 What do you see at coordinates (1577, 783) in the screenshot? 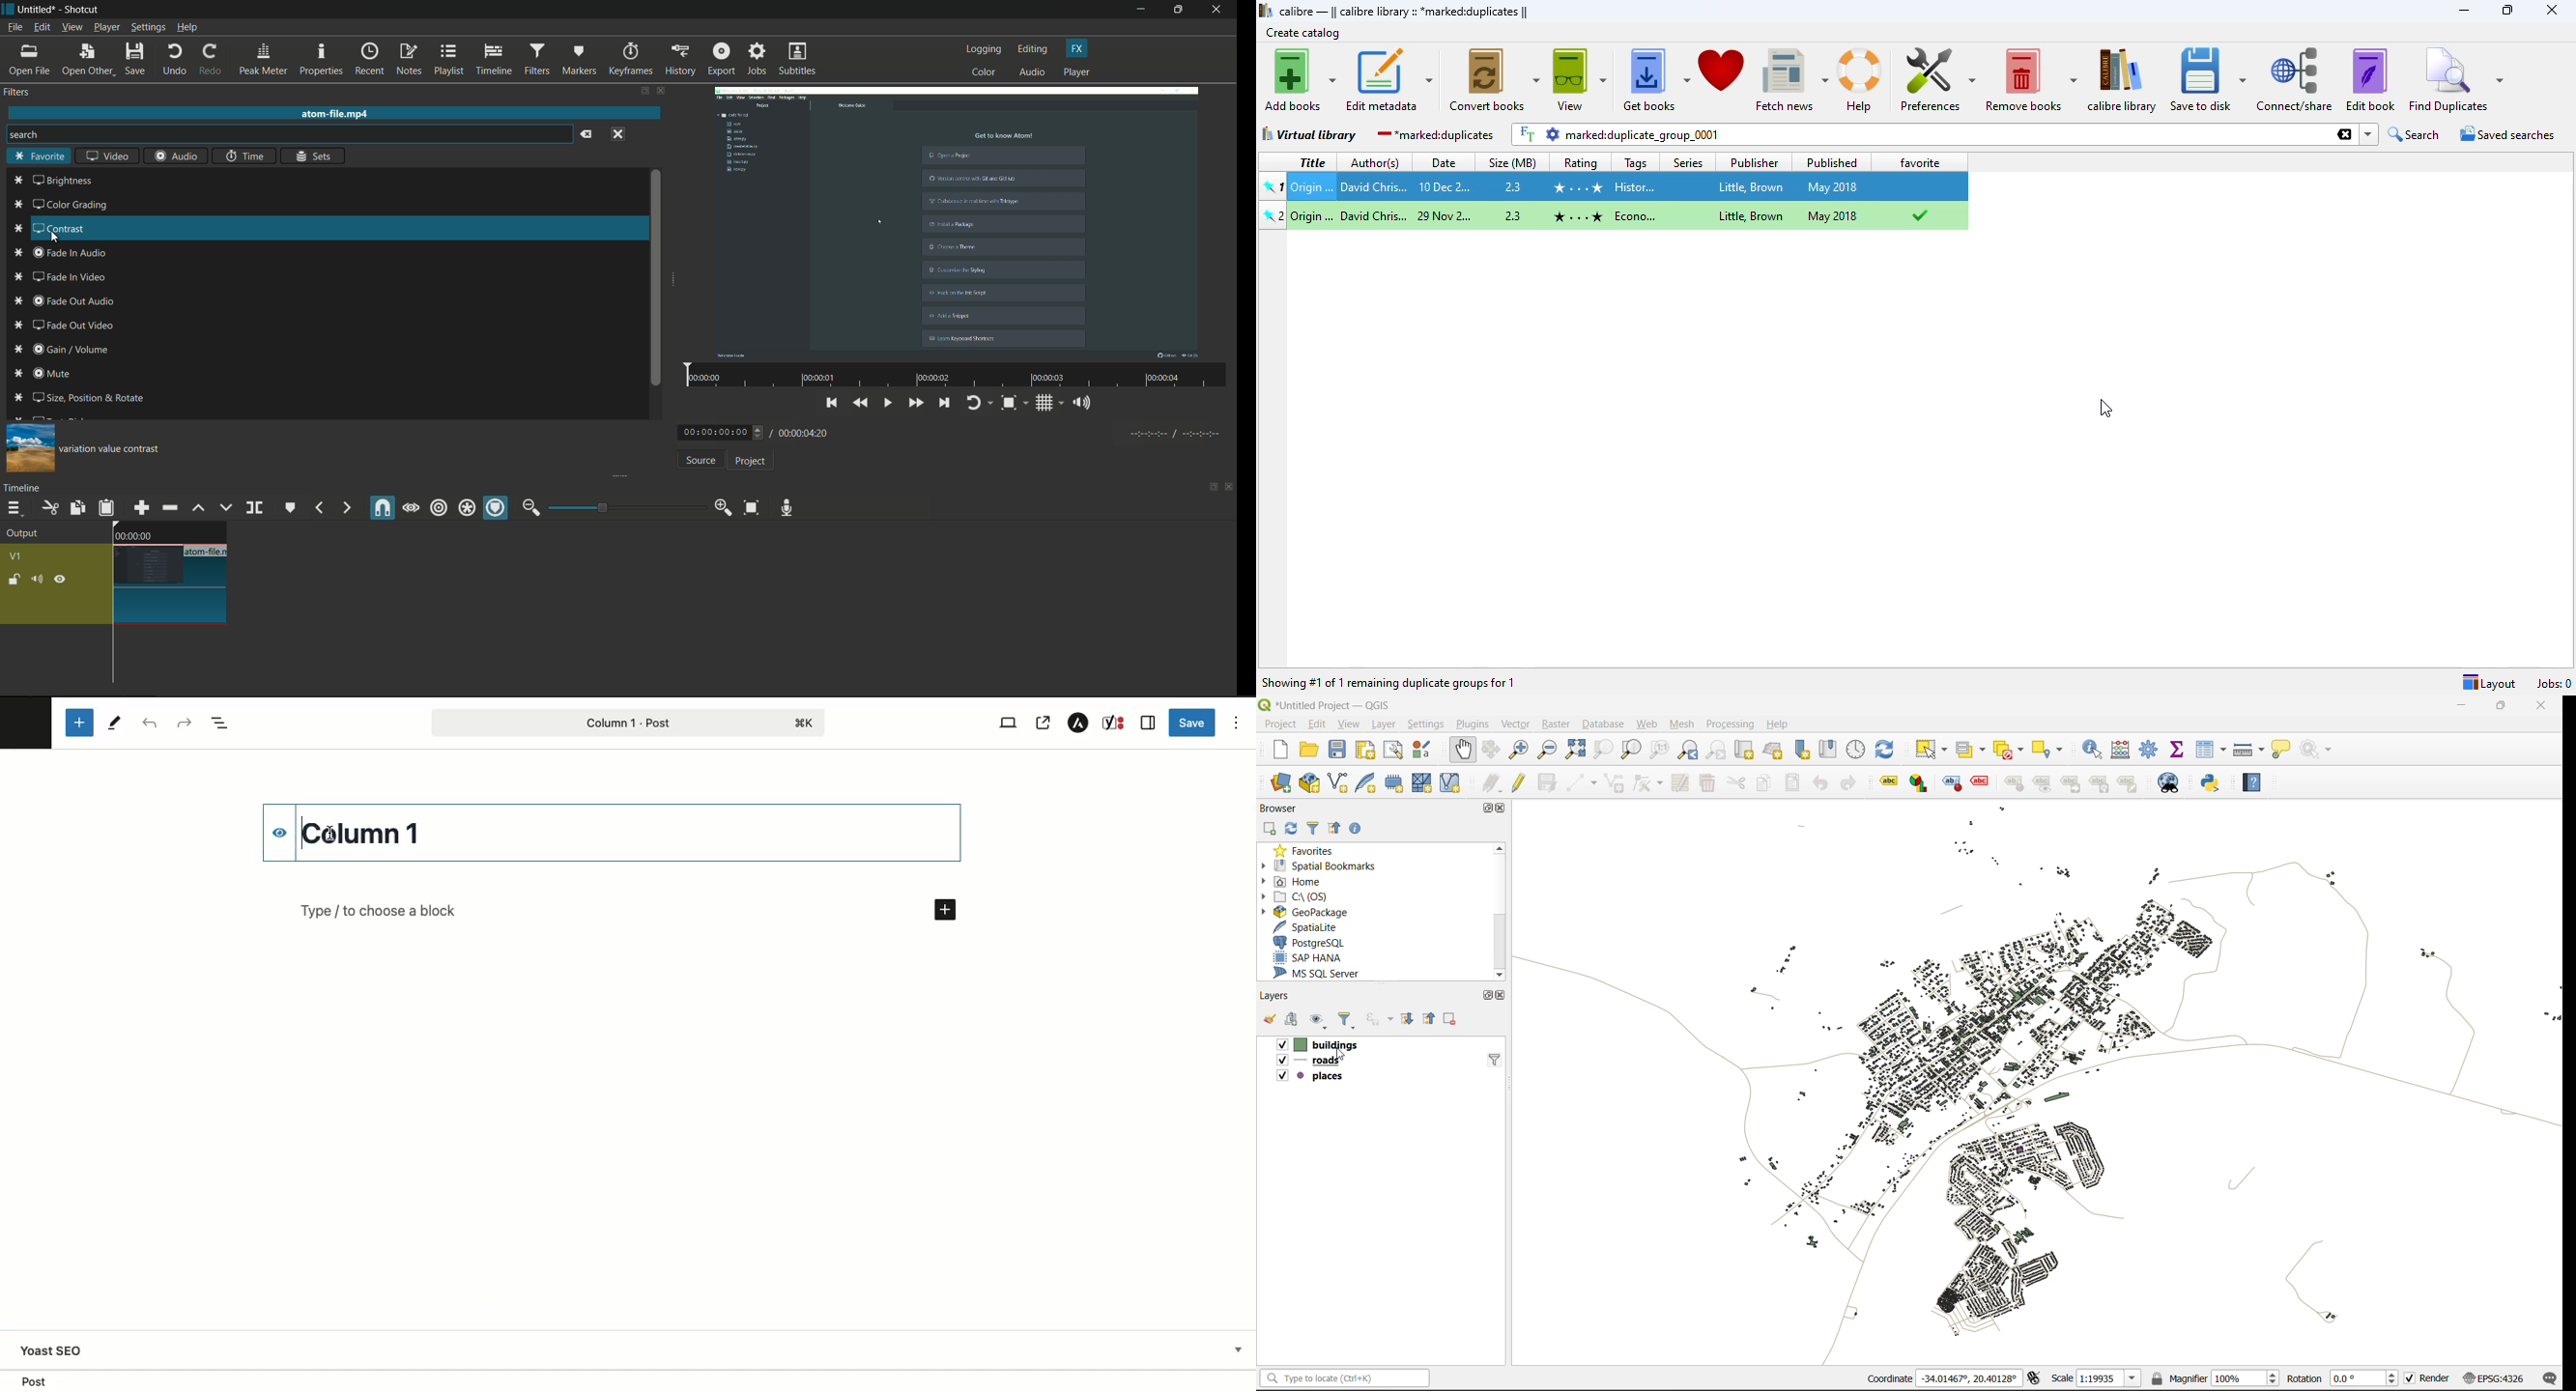
I see `digitize` at bounding box center [1577, 783].